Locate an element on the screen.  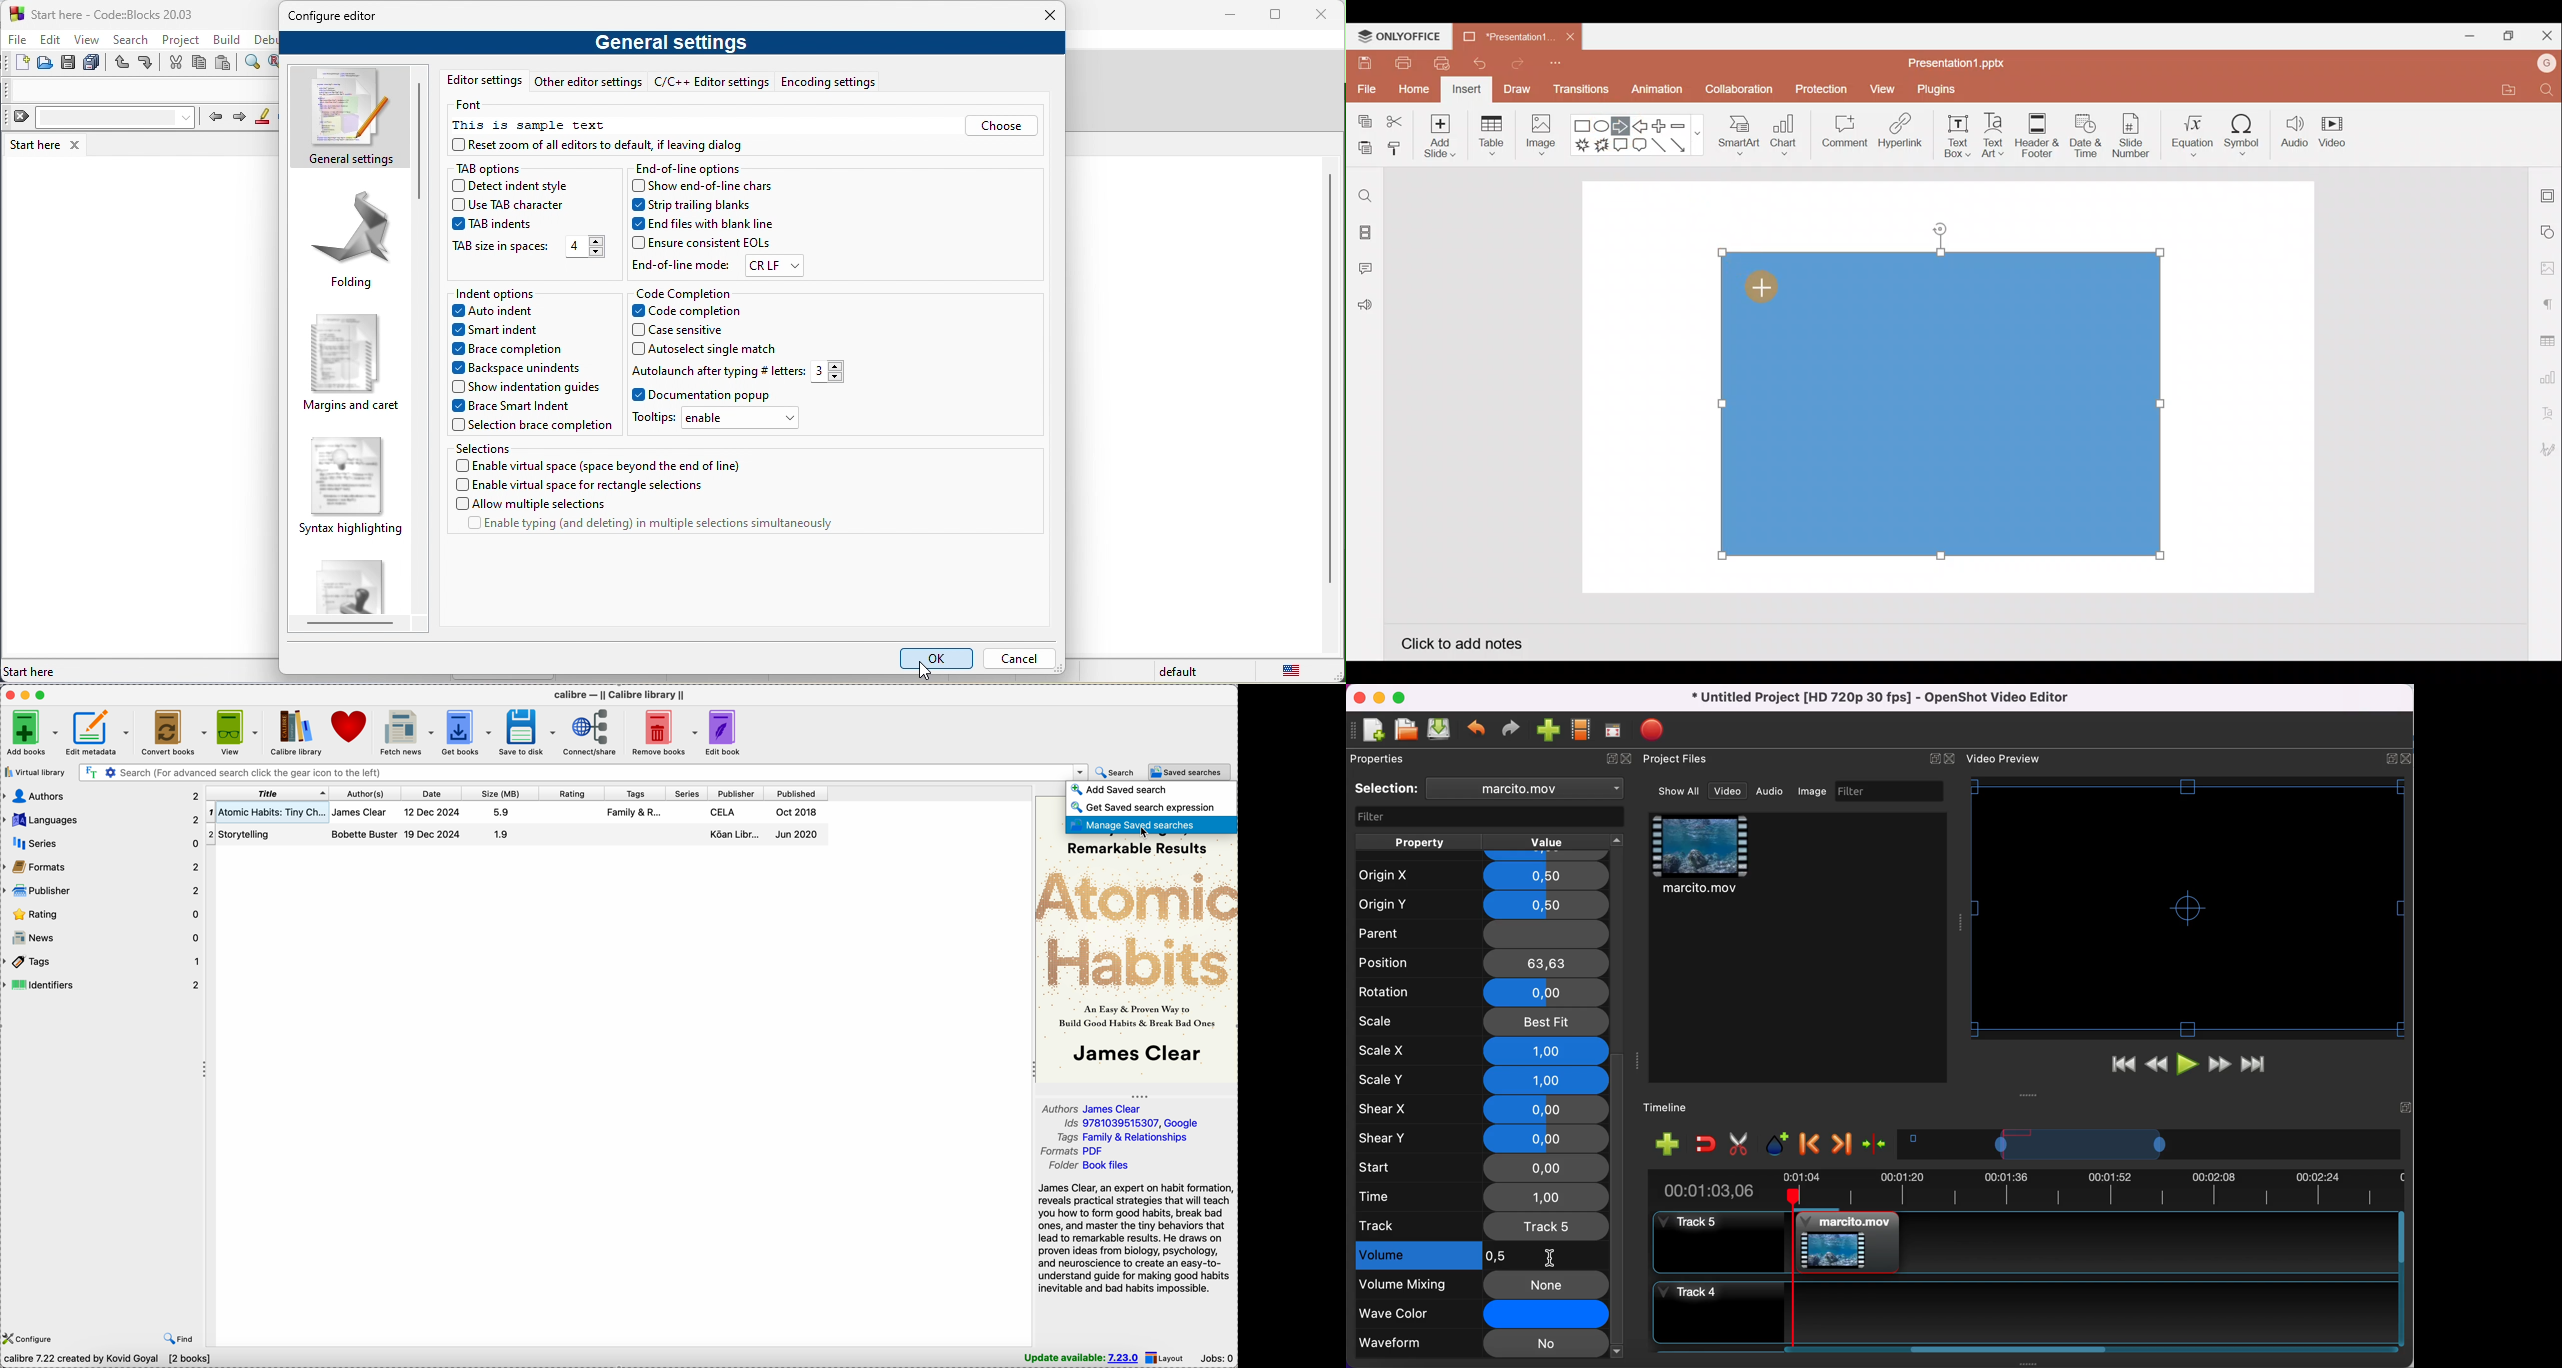
connect/share is located at coordinates (590, 732).